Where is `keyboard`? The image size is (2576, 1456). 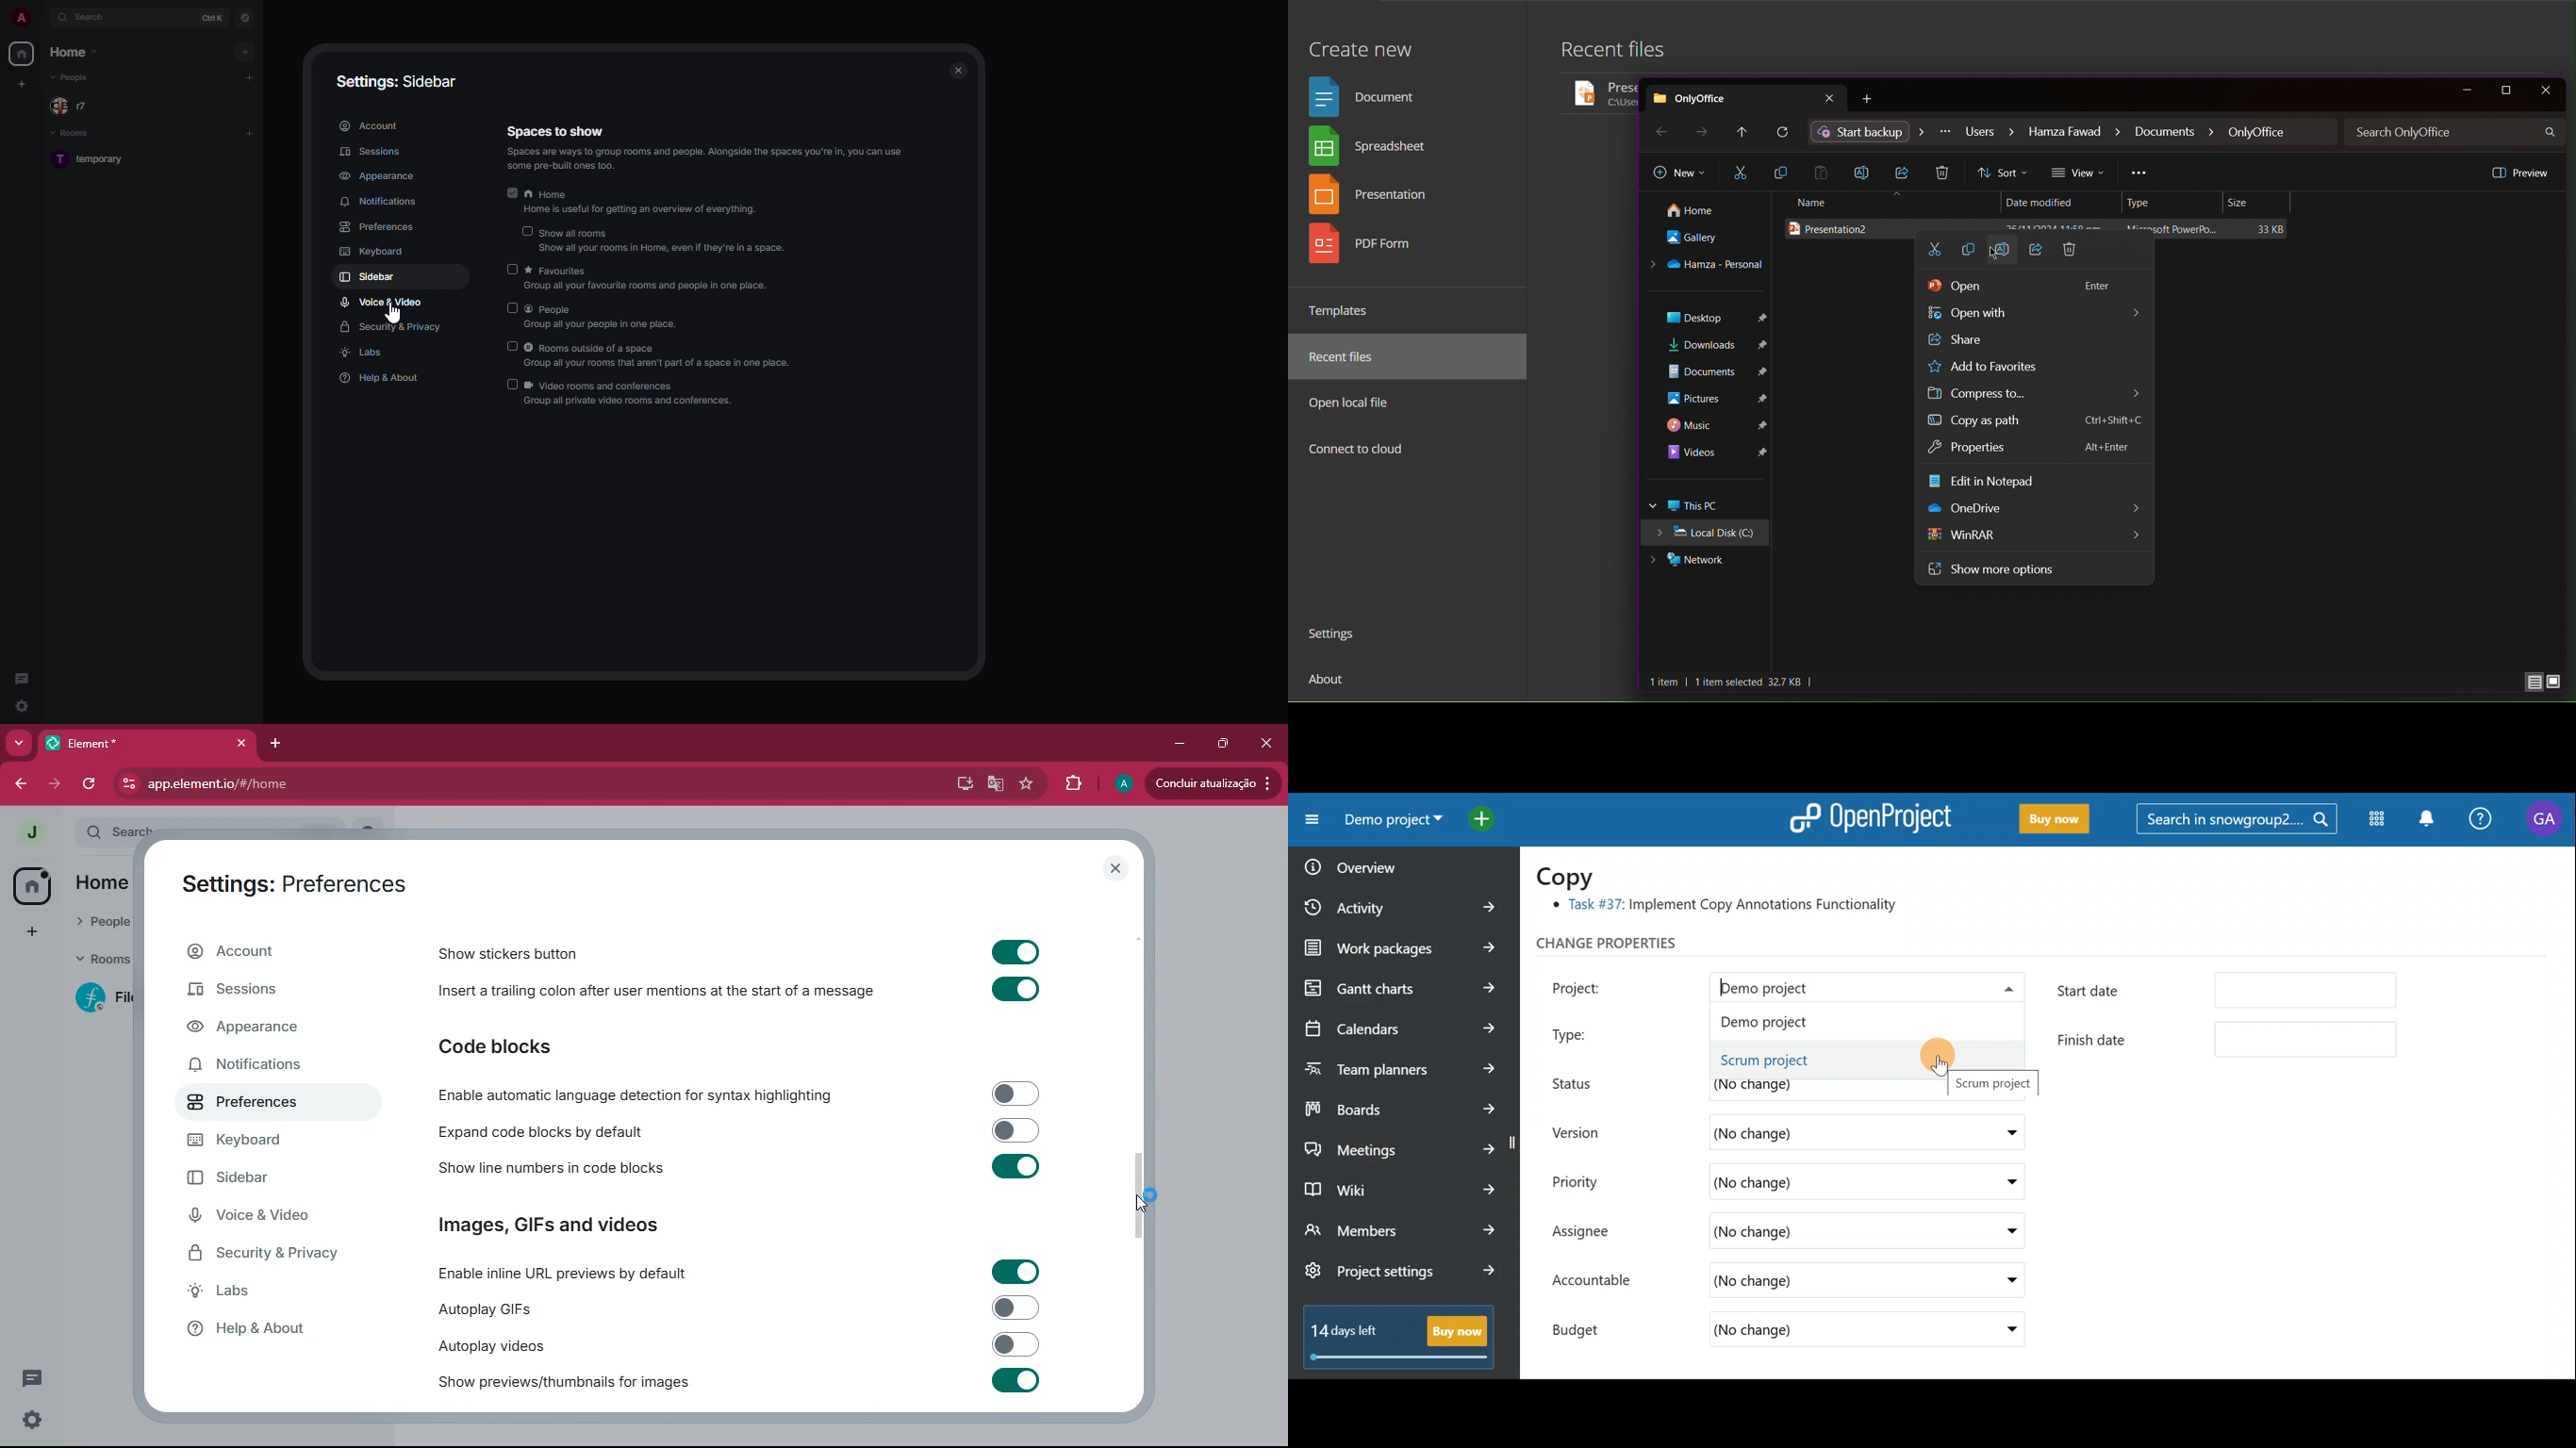
keyboard is located at coordinates (372, 251).